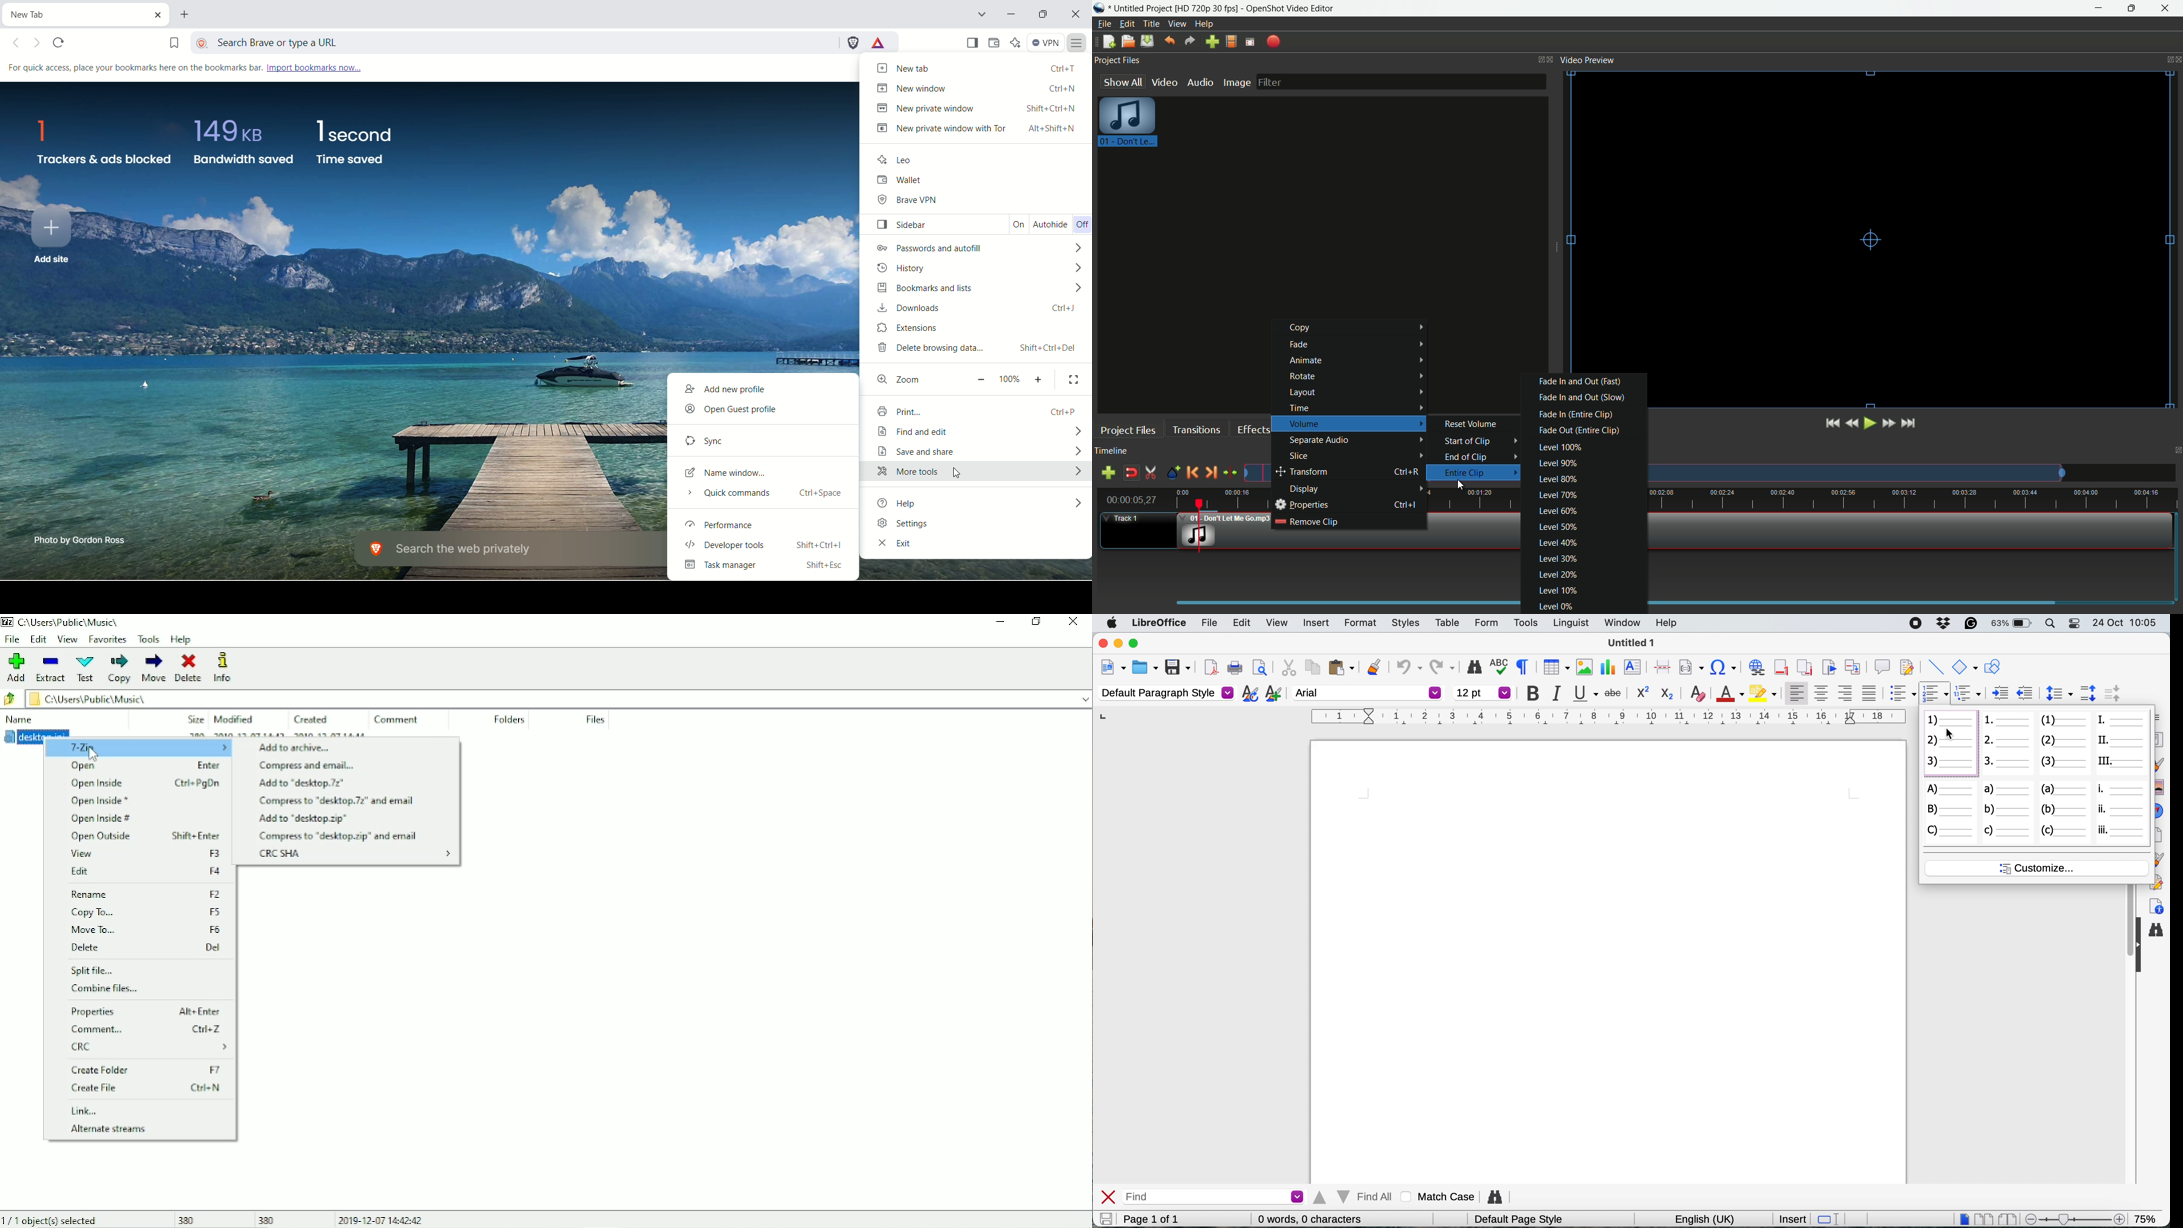  I want to click on add new style, so click(1273, 695).